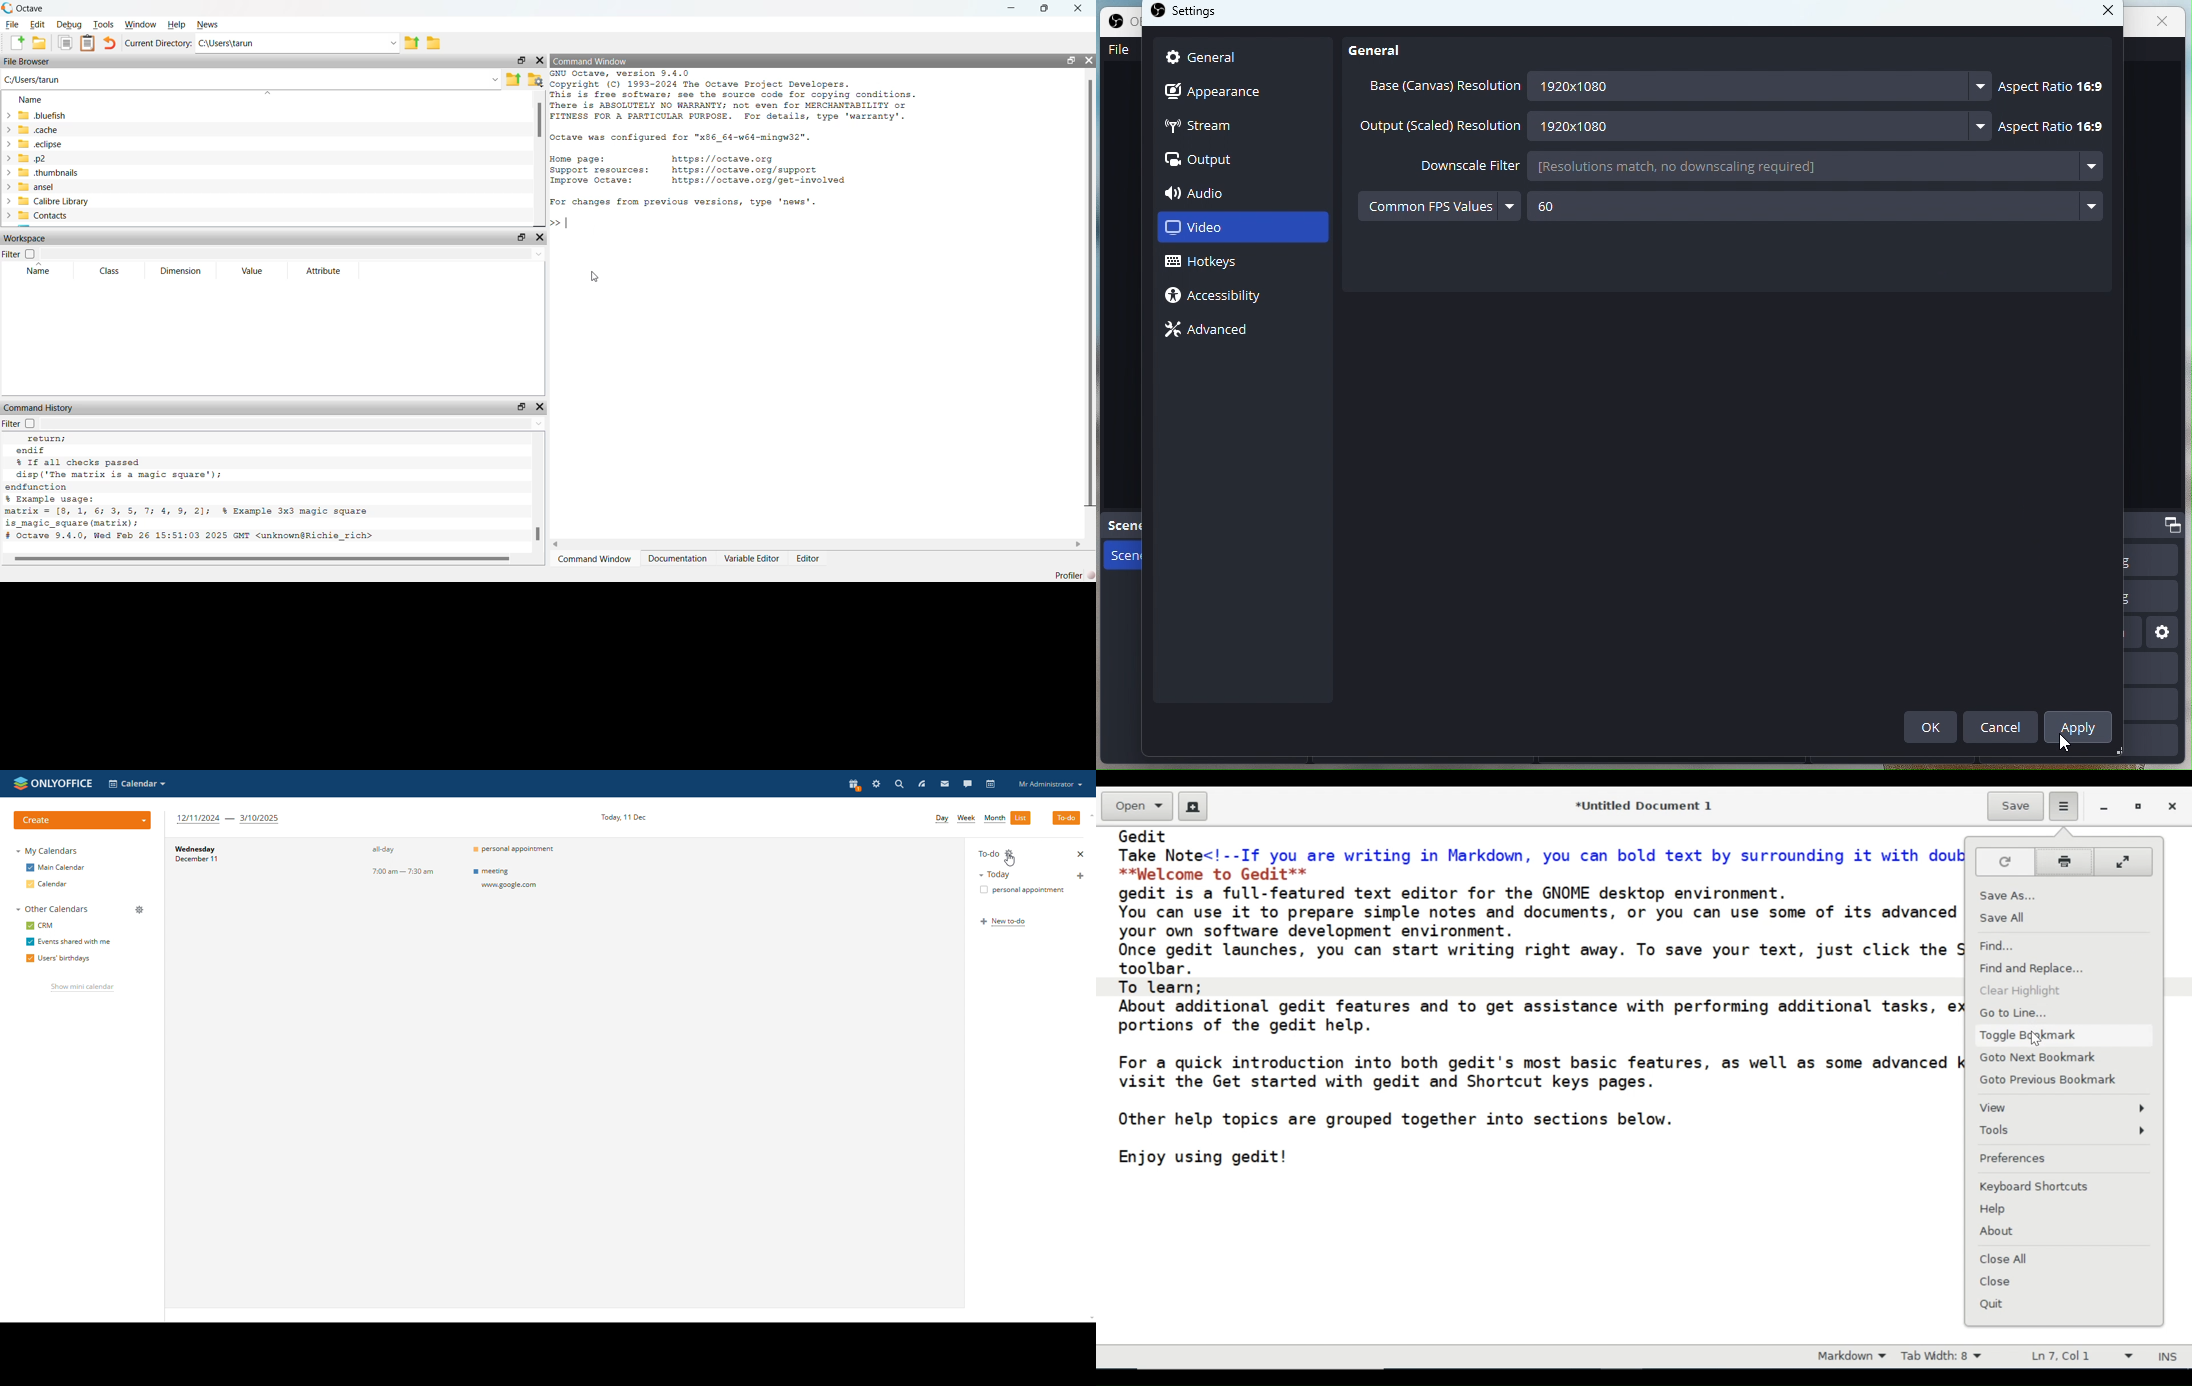  I want to click on cursor, so click(2065, 741).